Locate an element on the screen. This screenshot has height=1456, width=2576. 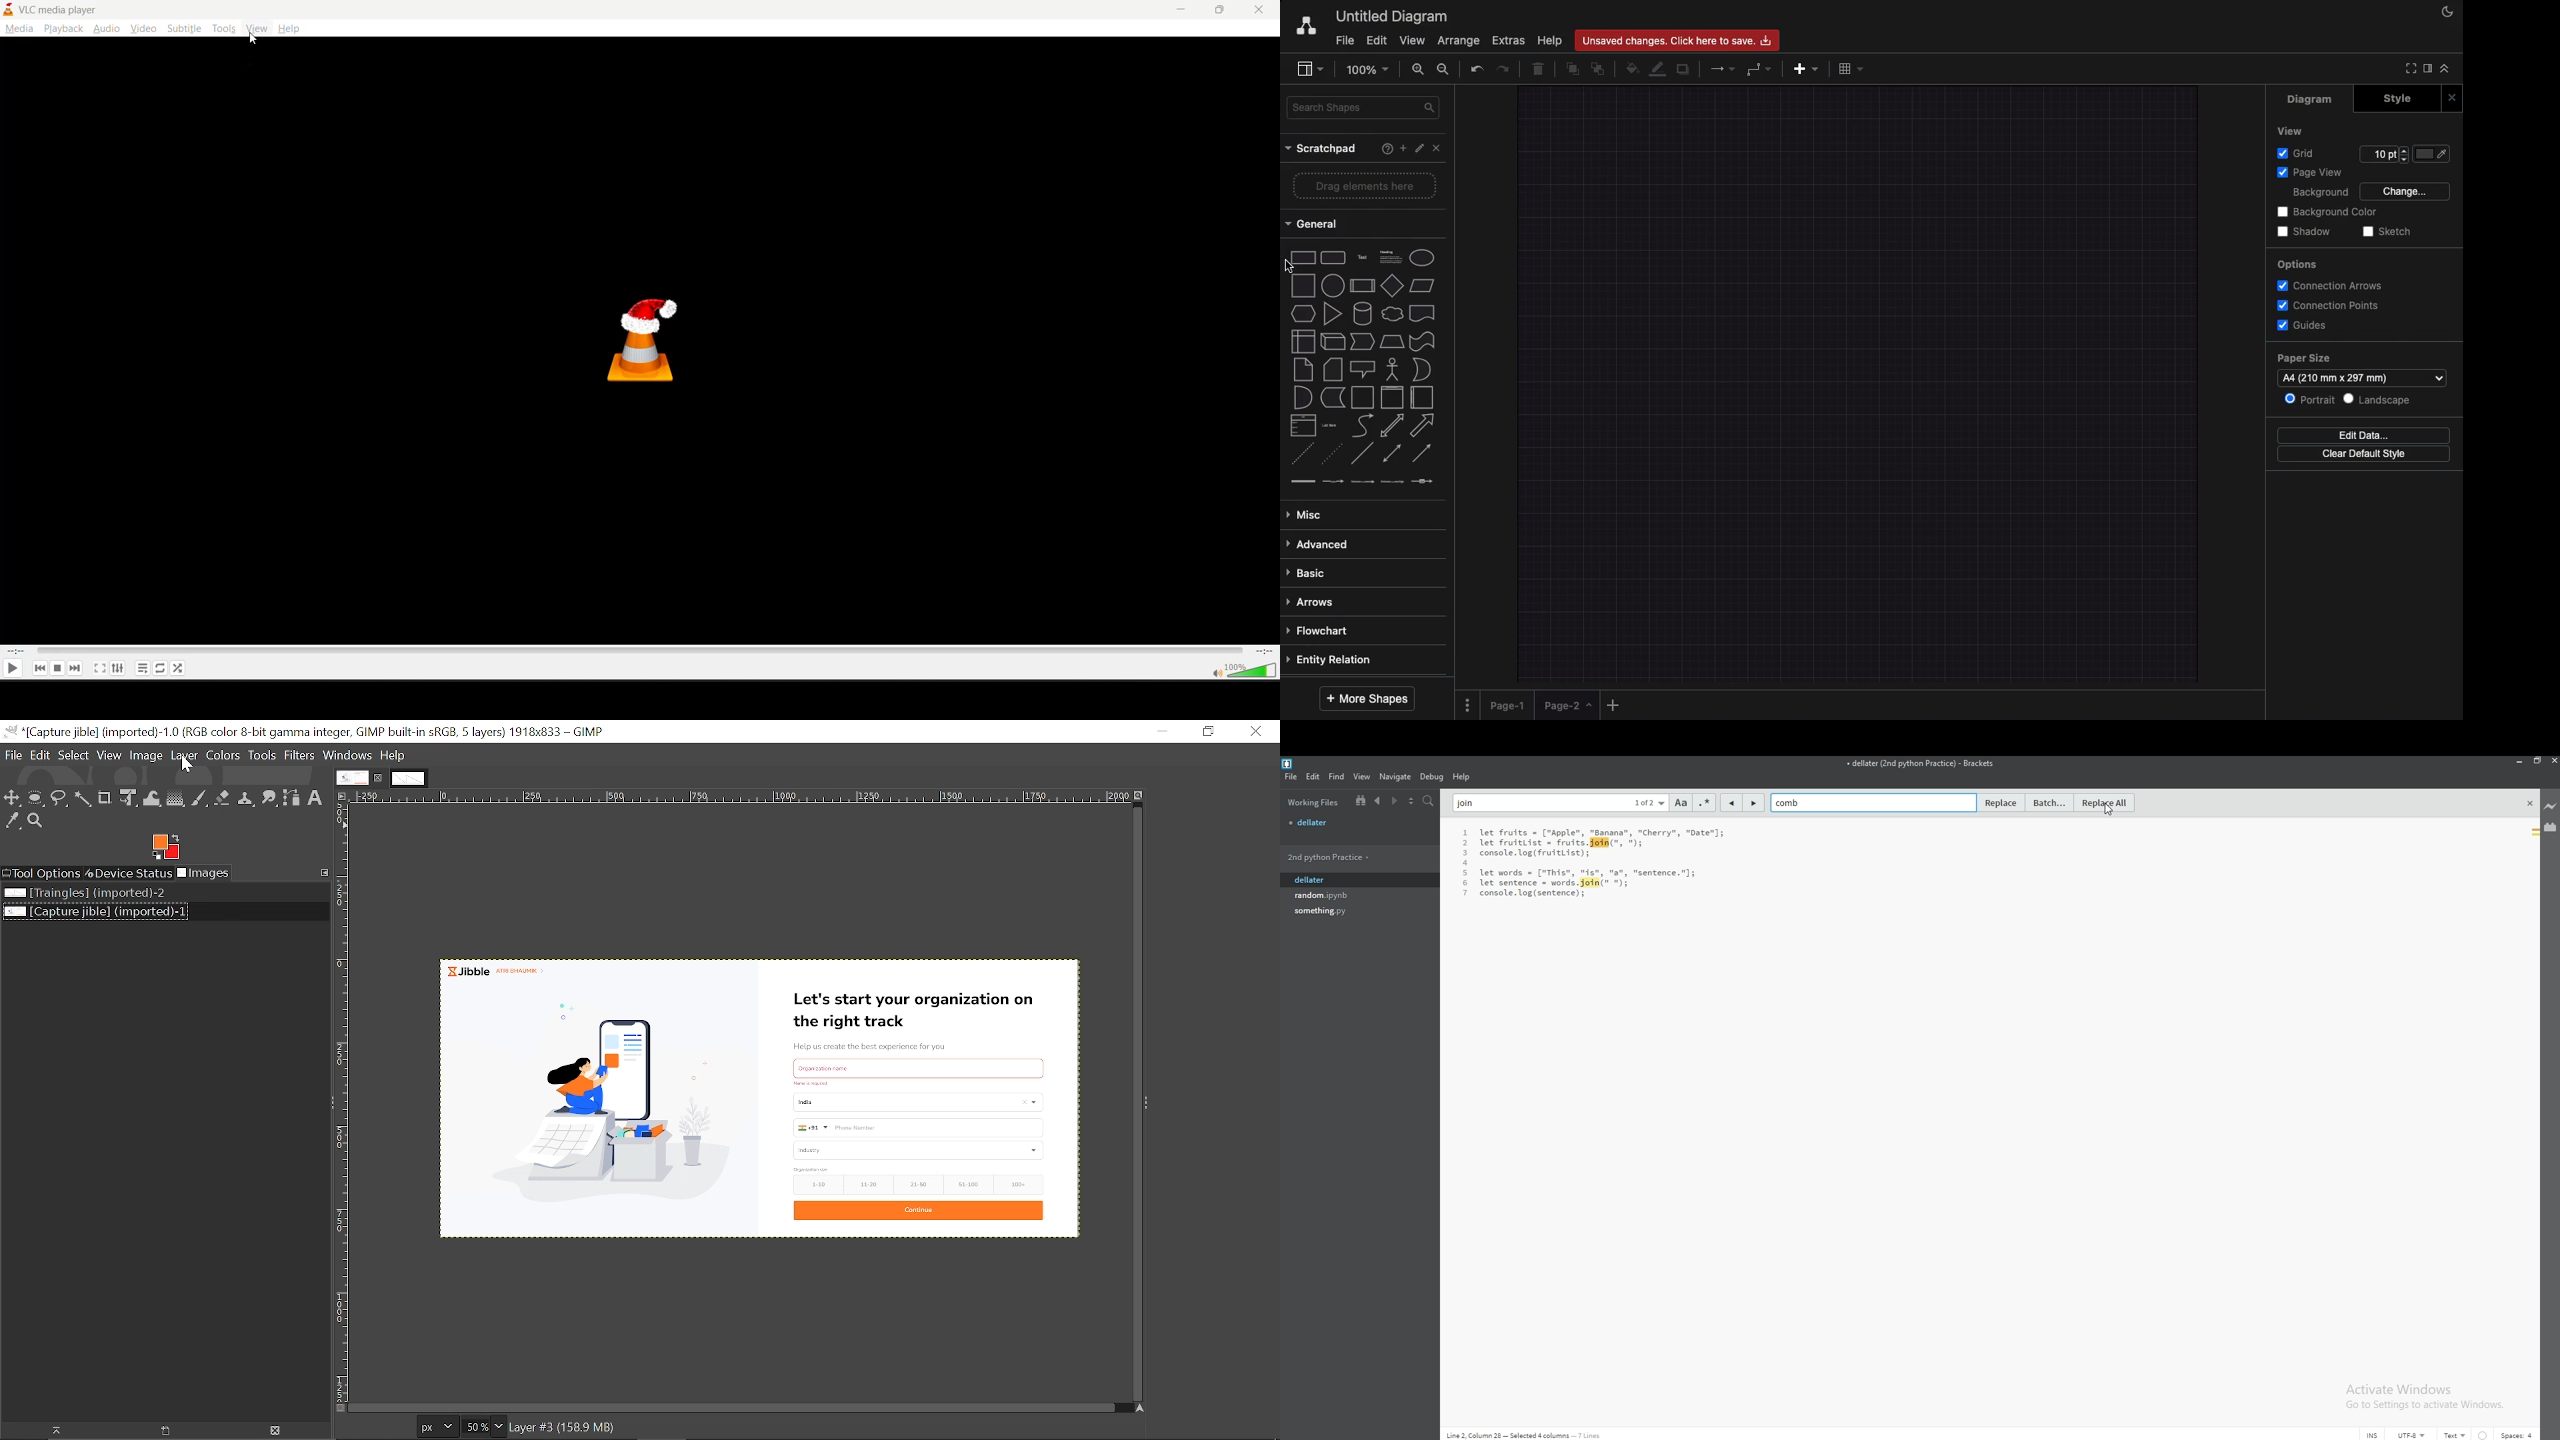
Help is located at coordinates (1384, 150).